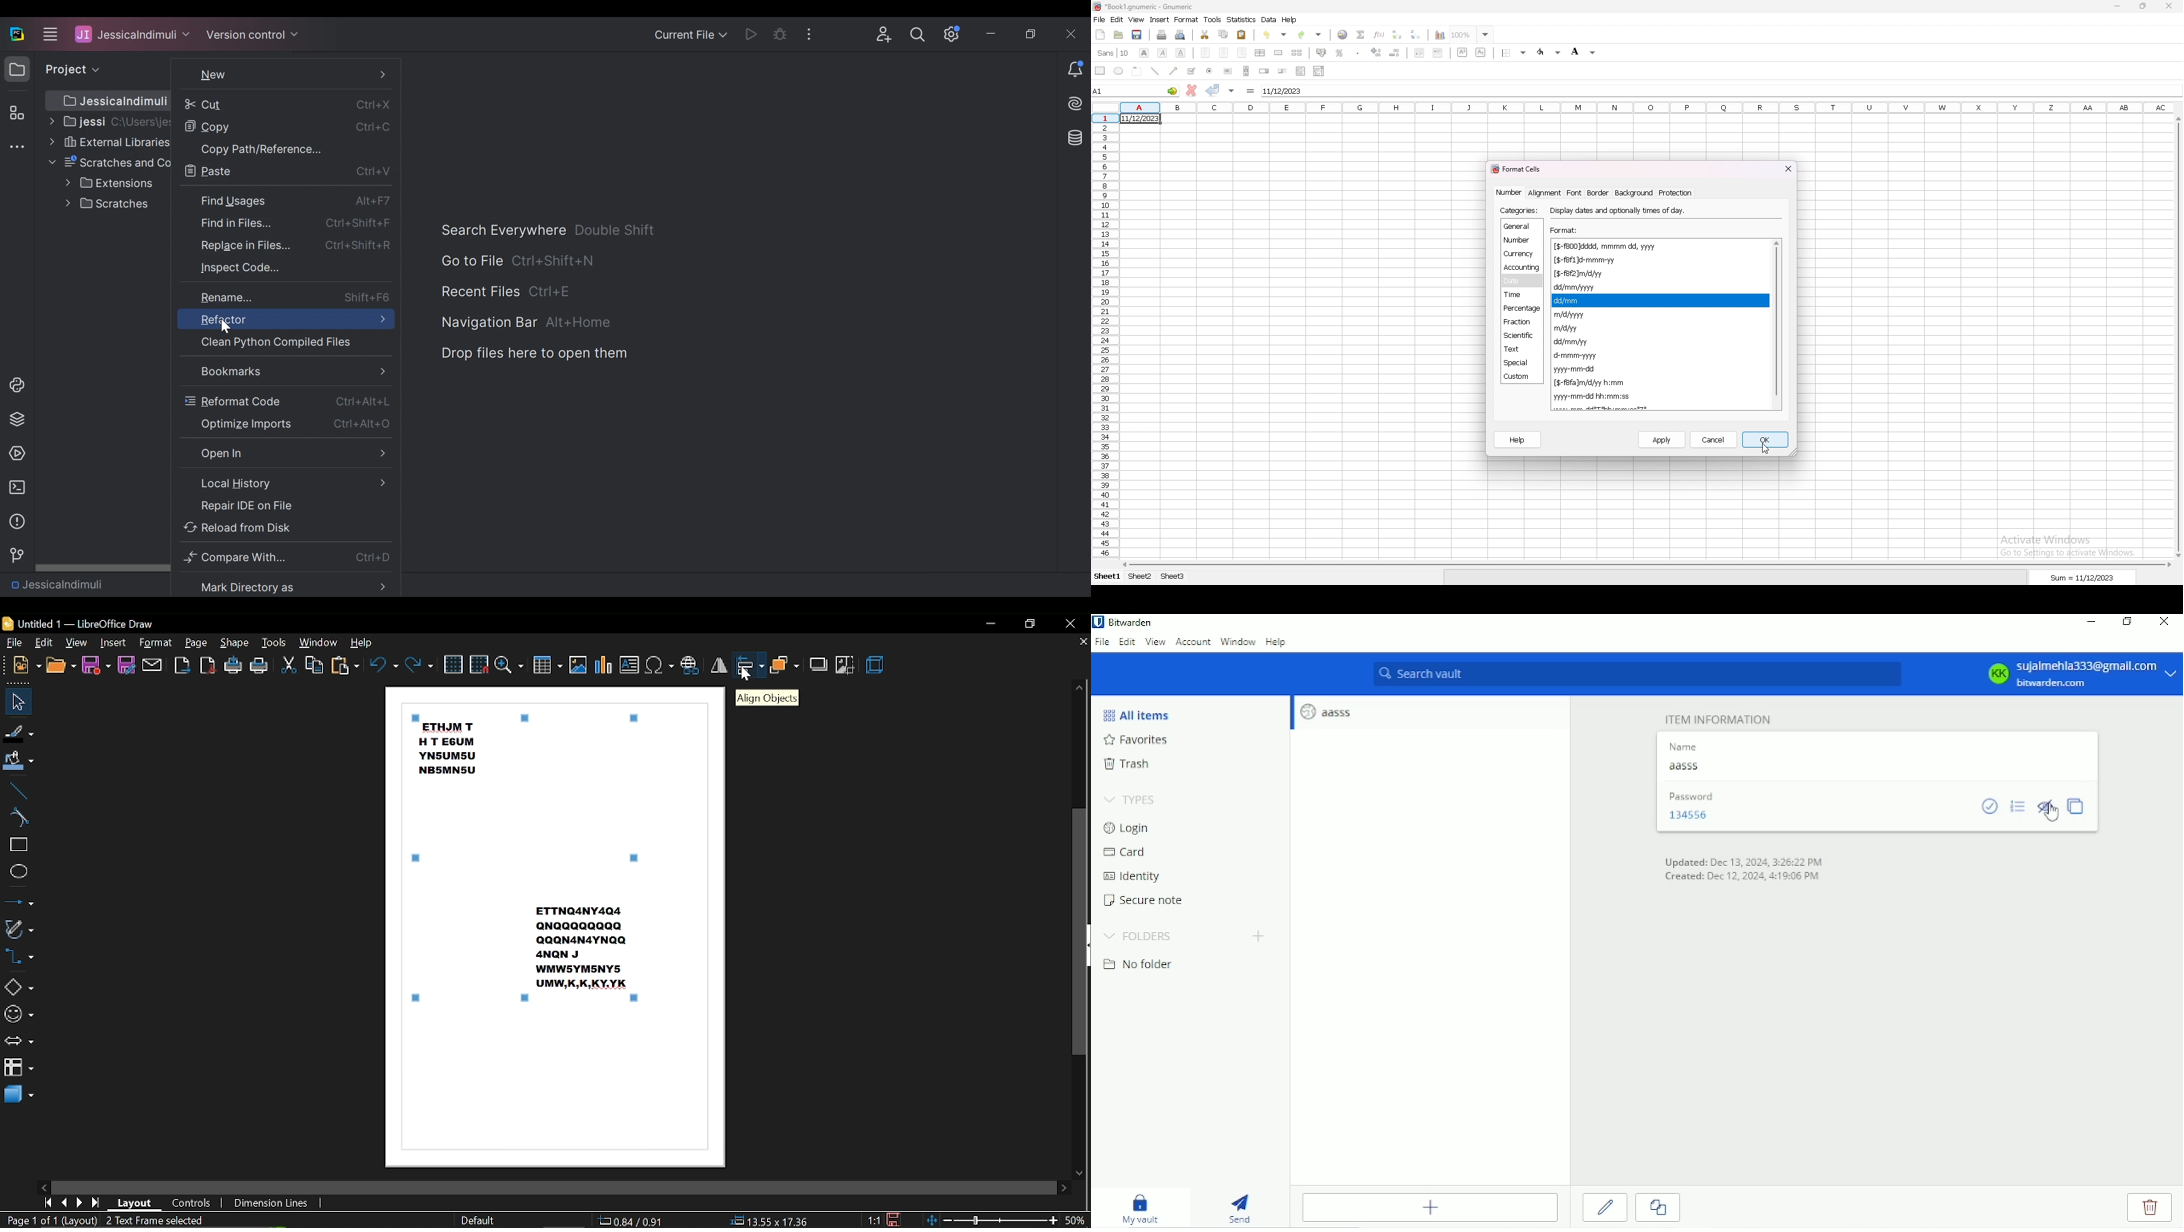  Describe the element at coordinates (1717, 716) in the screenshot. I see `Item information` at that location.